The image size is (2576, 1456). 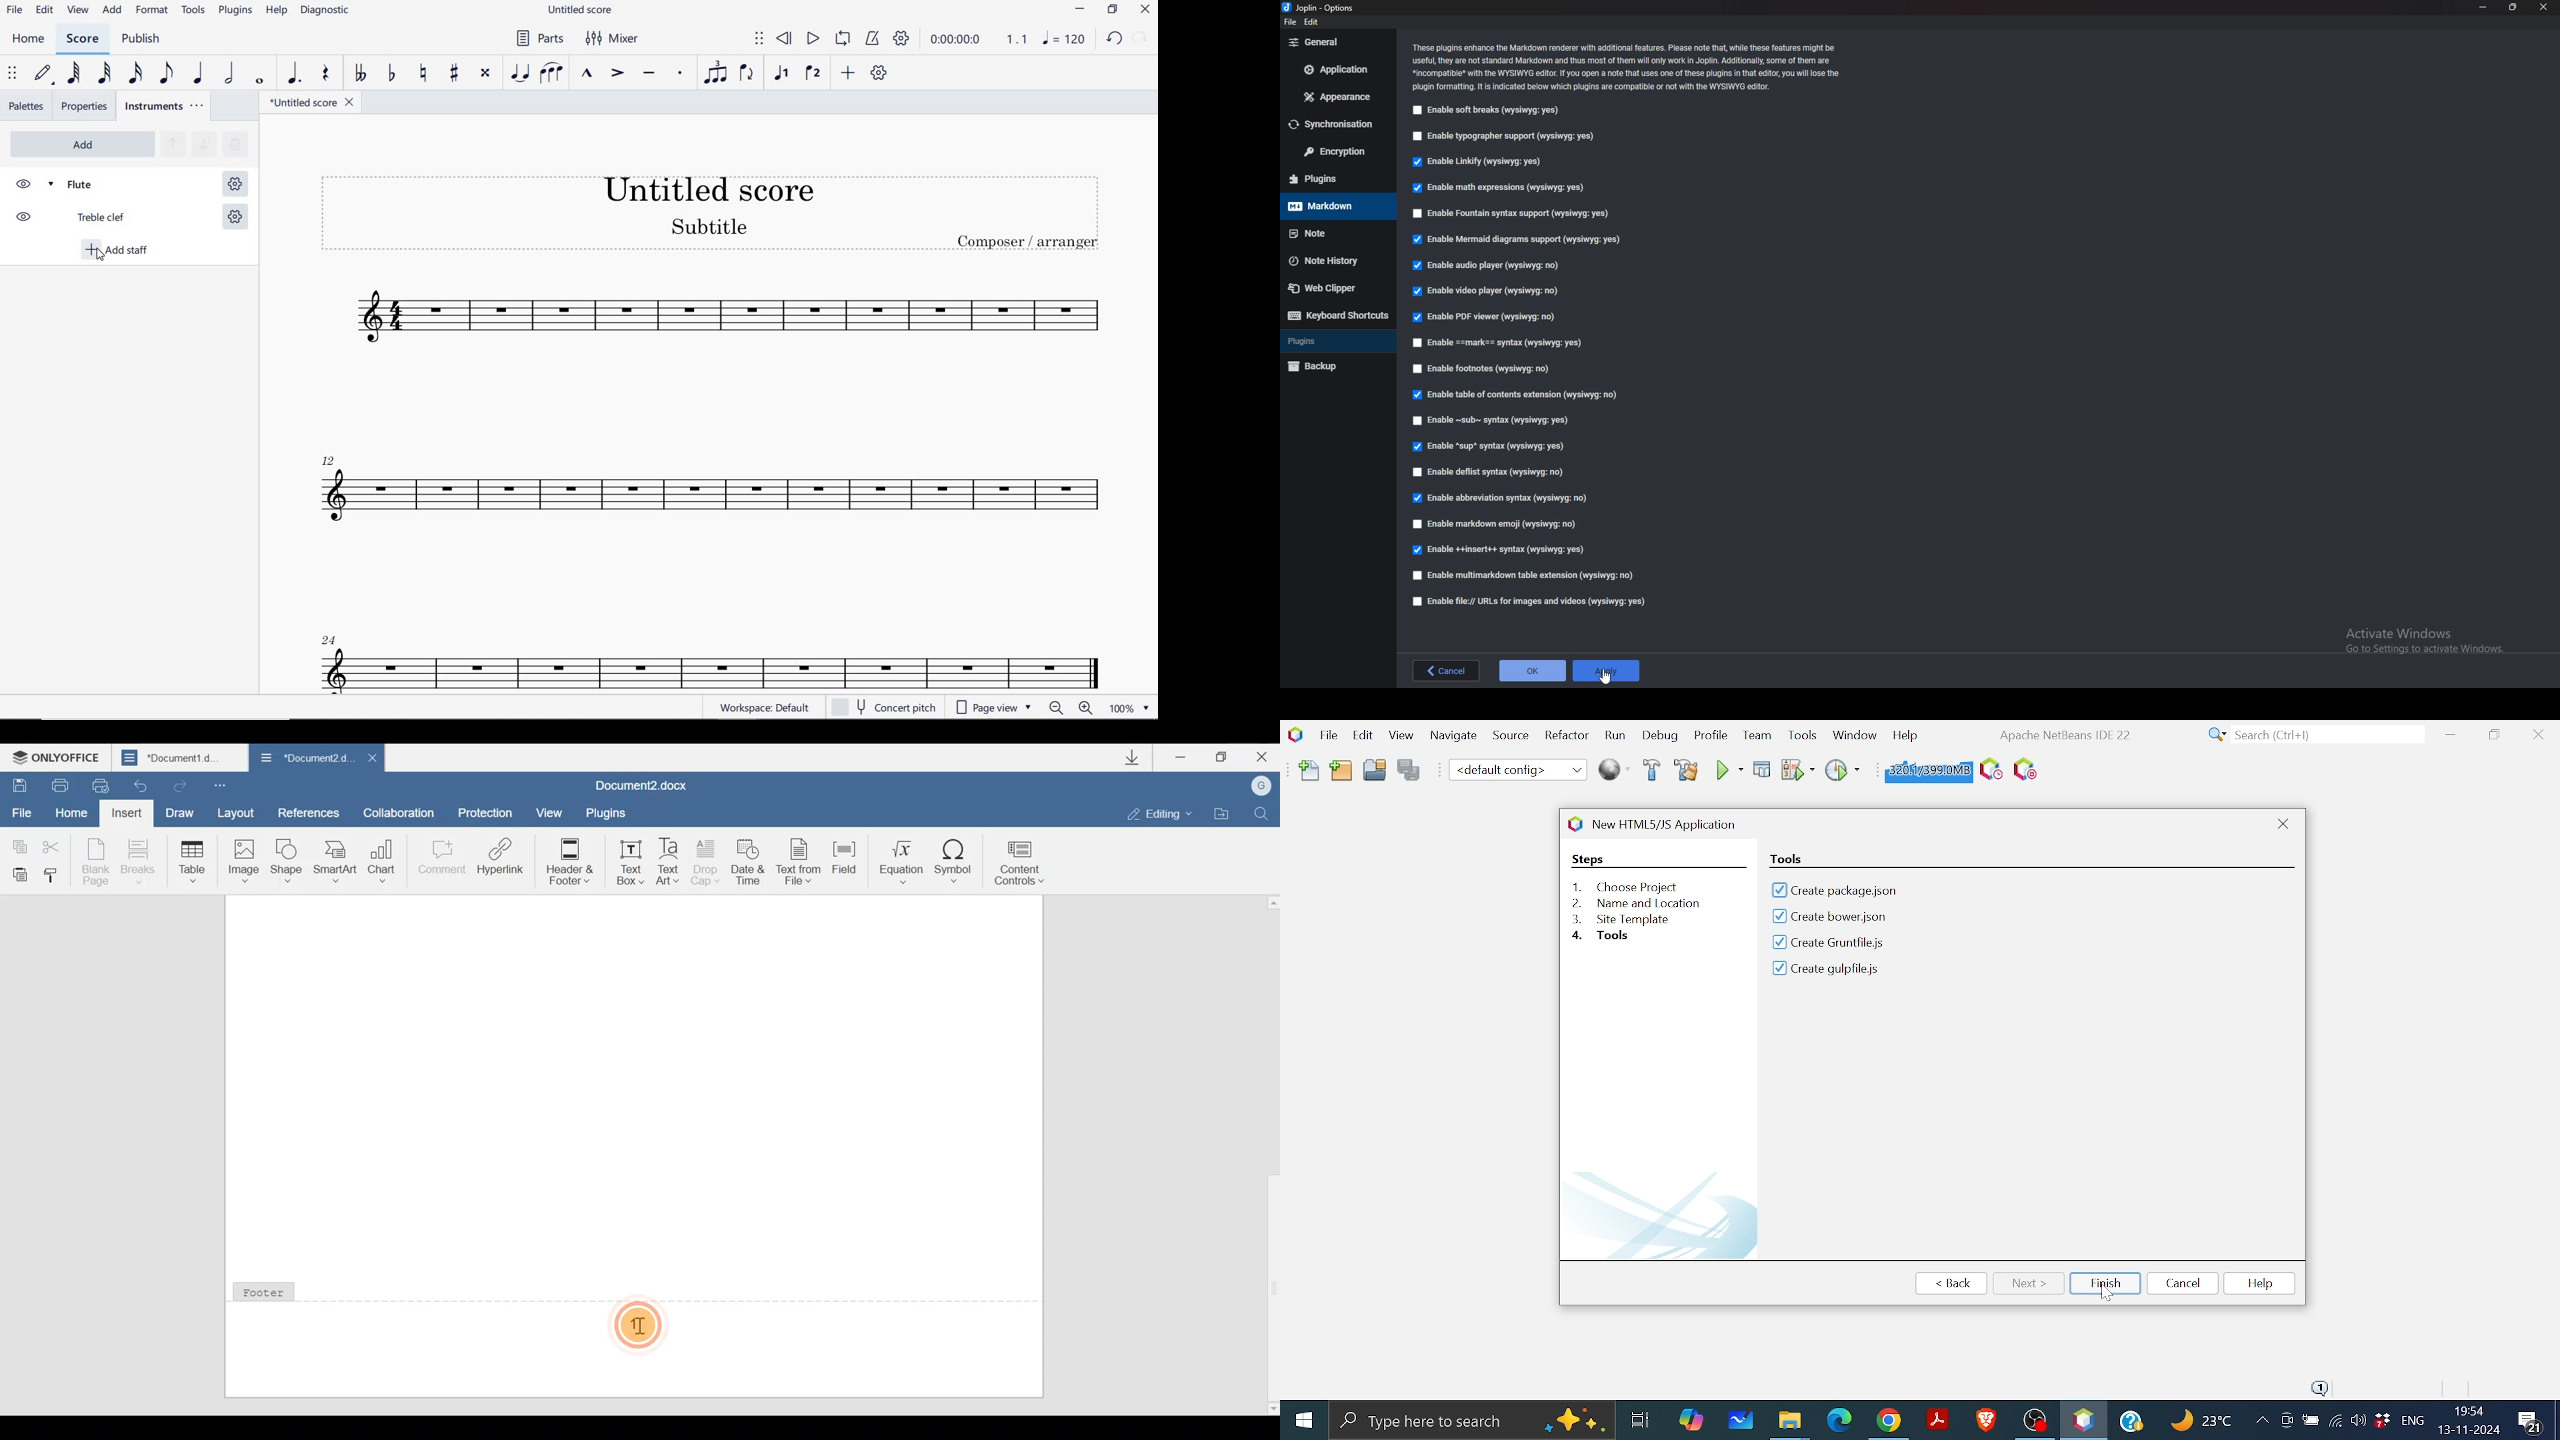 I want to click on Redo, so click(x=181, y=787).